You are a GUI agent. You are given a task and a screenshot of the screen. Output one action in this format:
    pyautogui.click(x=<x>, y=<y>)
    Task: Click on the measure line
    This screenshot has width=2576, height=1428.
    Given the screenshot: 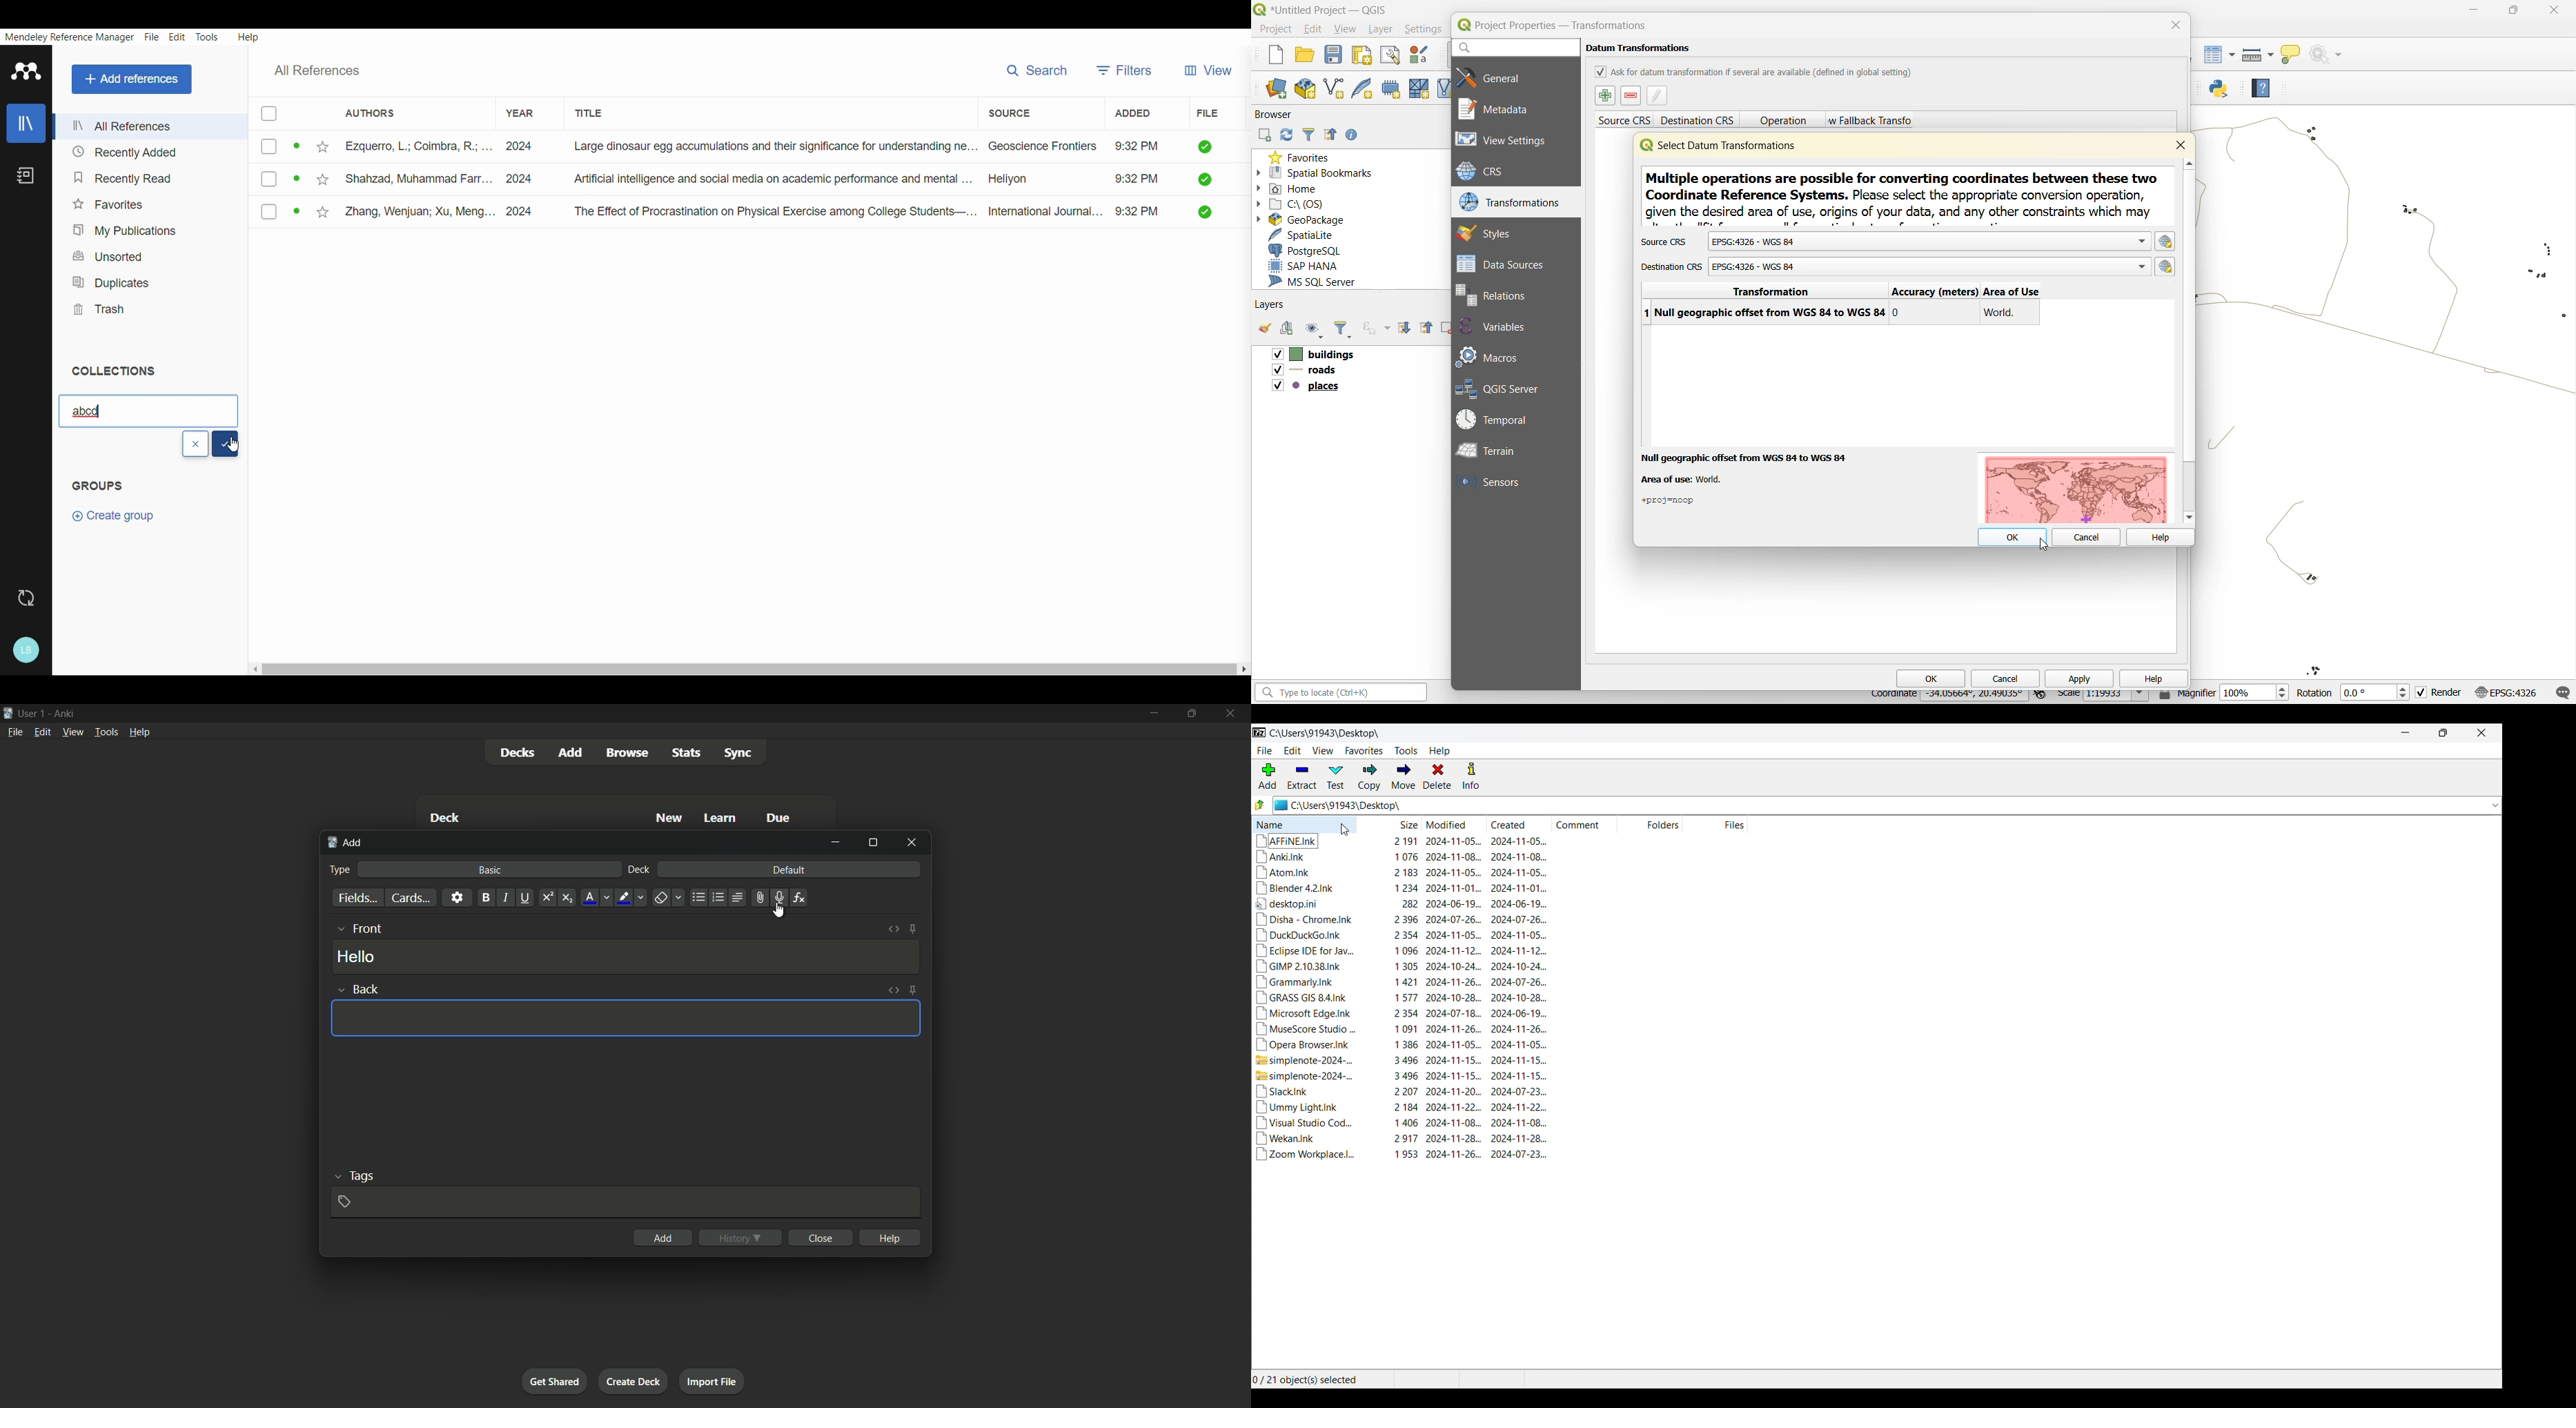 What is the action you would take?
    pyautogui.click(x=2257, y=55)
    